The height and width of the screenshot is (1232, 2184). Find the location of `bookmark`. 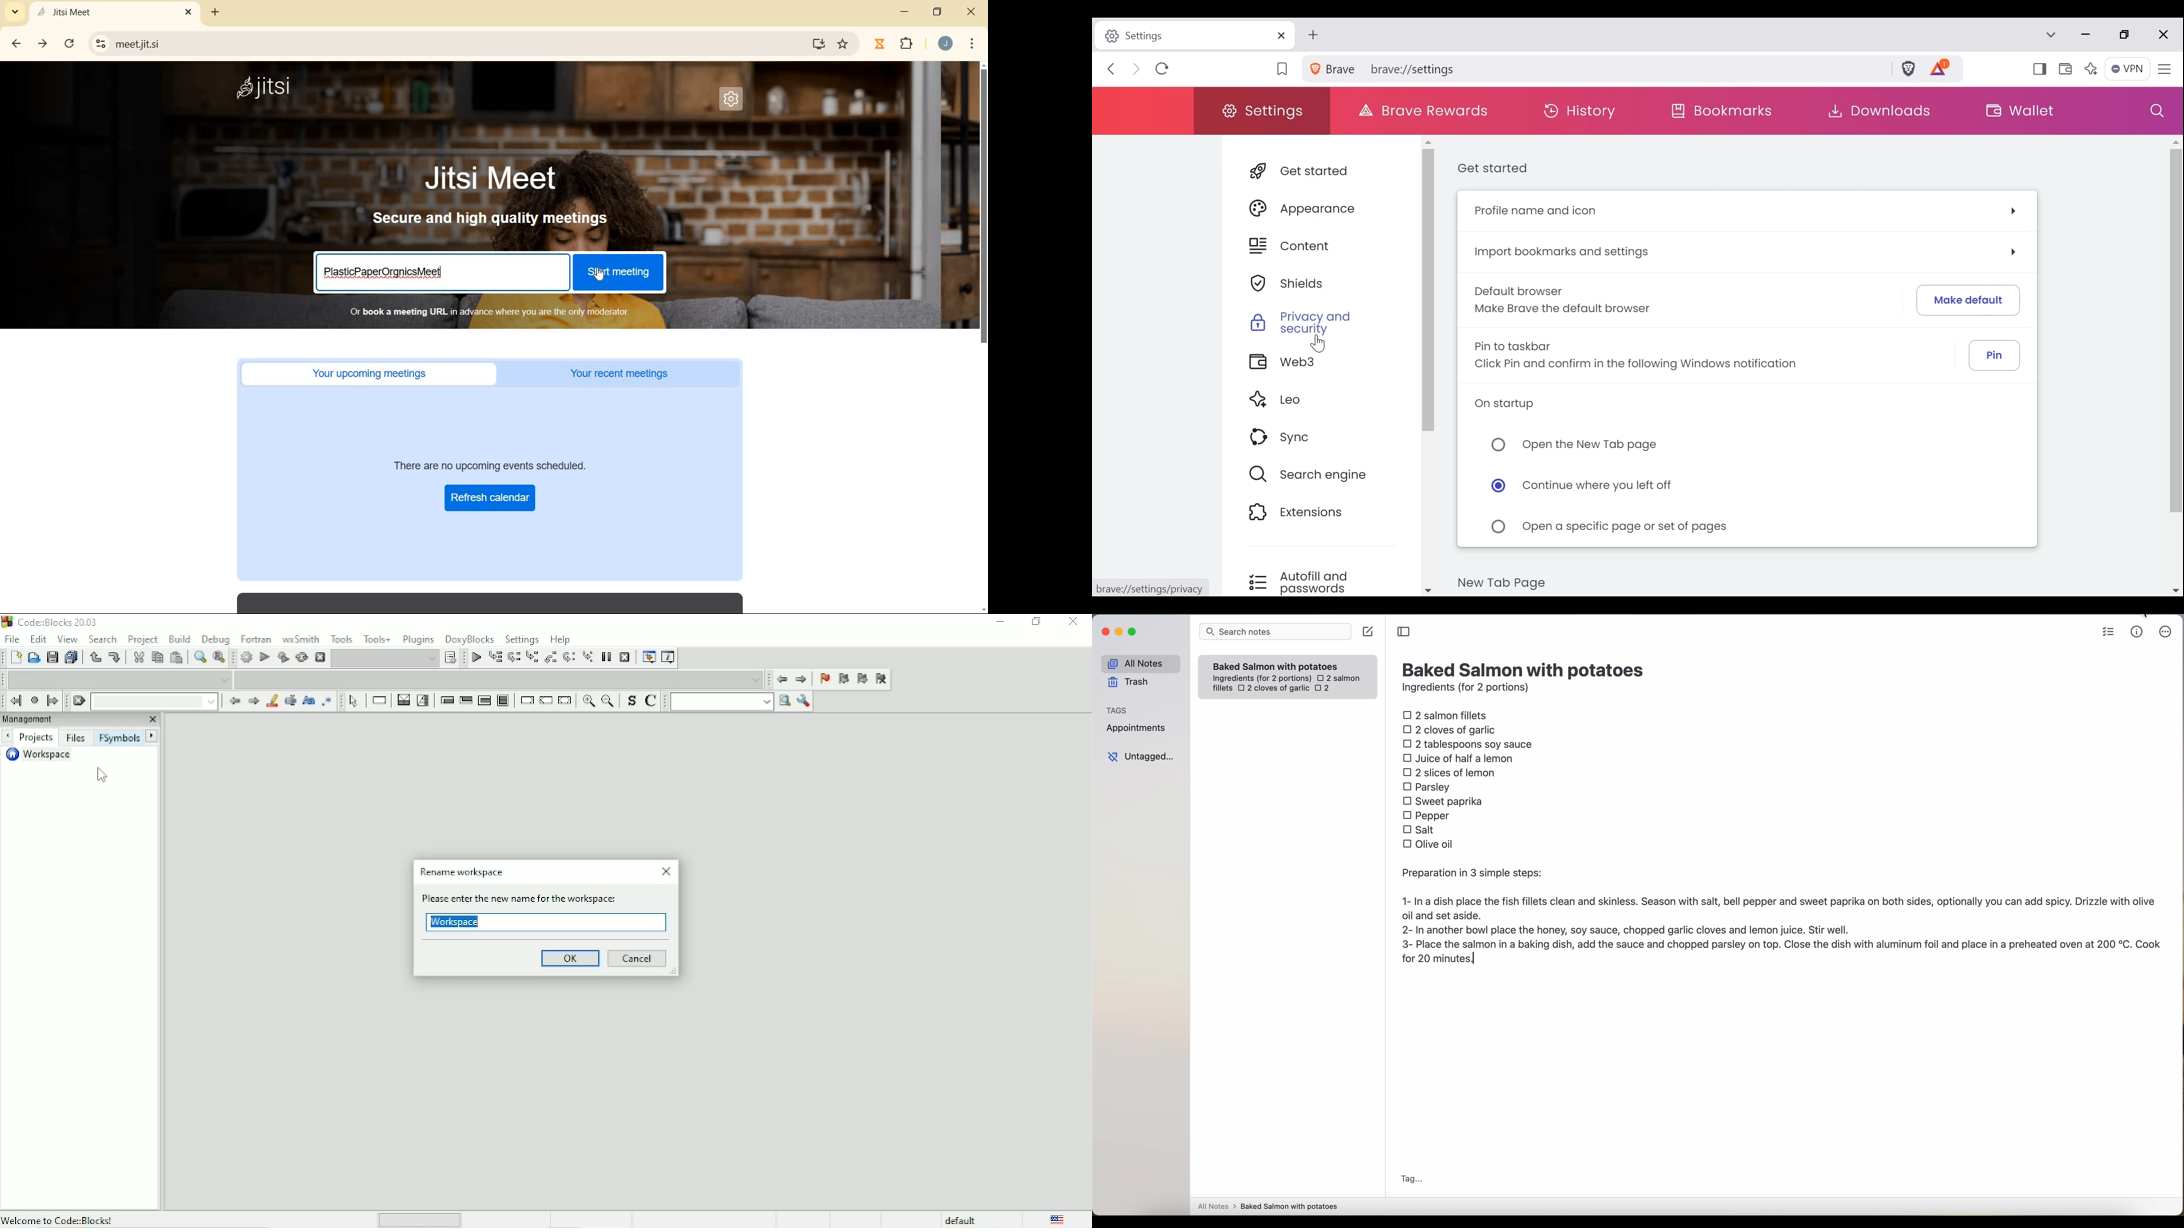

bookmark is located at coordinates (844, 44).